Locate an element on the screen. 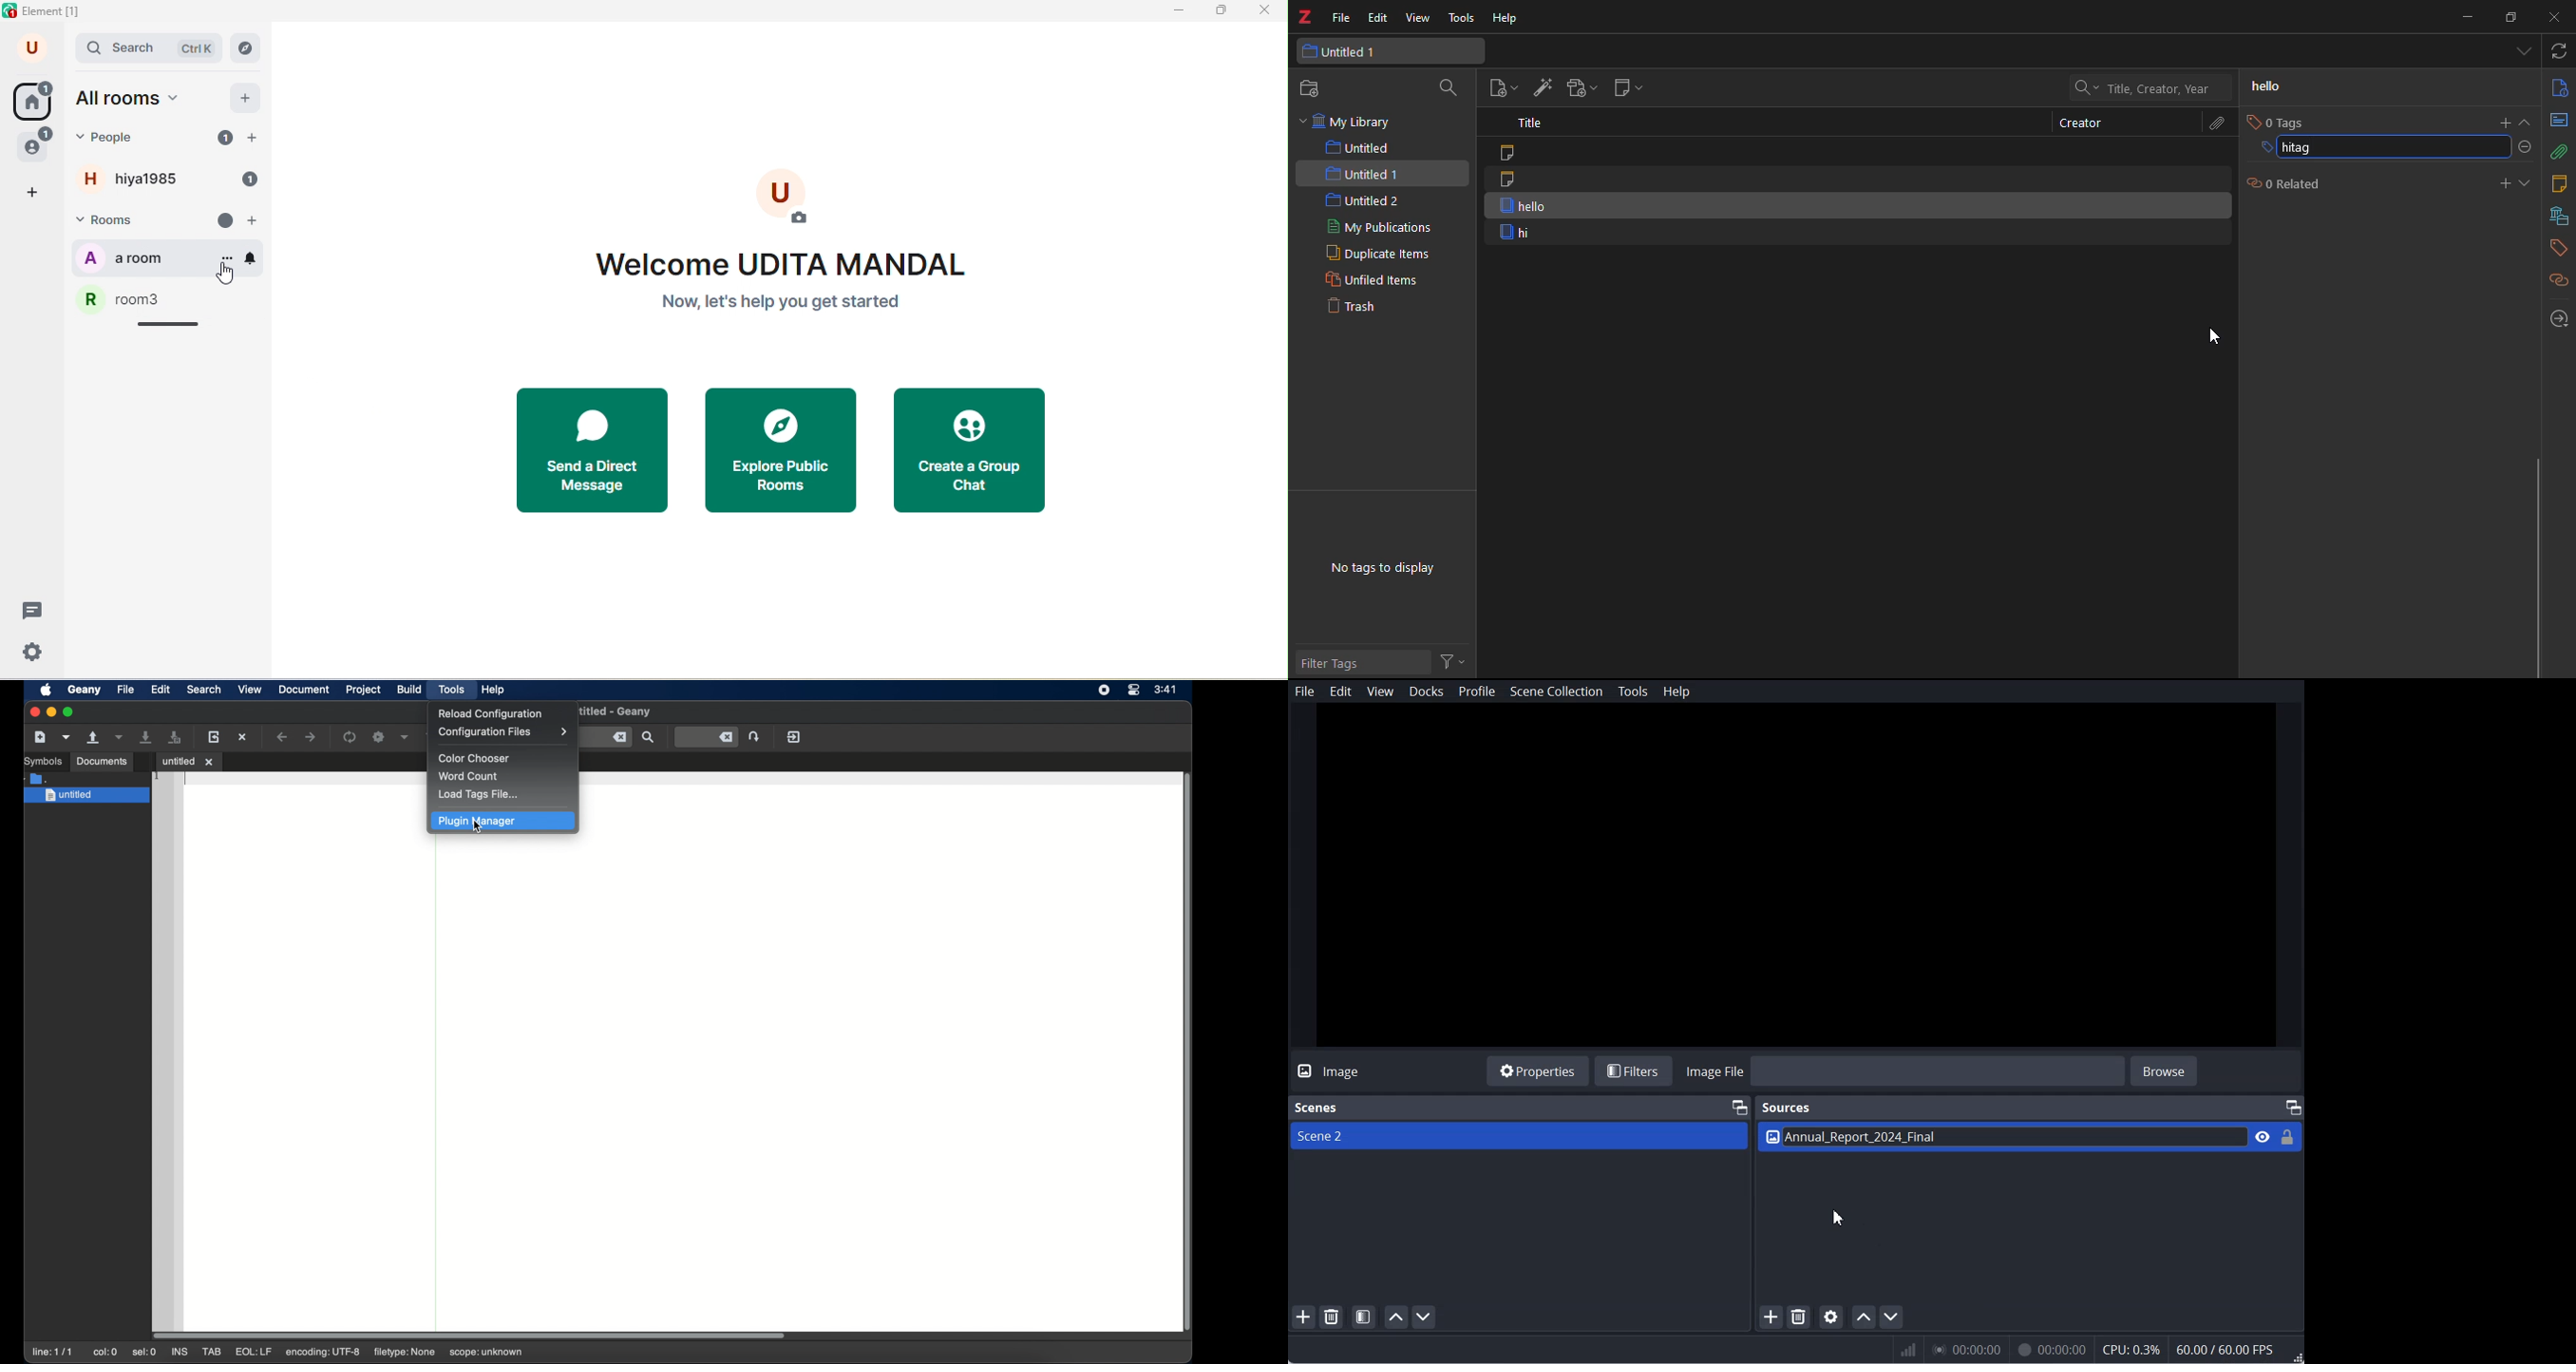 This screenshot has width=2576, height=1372. attach is located at coordinates (2217, 122).